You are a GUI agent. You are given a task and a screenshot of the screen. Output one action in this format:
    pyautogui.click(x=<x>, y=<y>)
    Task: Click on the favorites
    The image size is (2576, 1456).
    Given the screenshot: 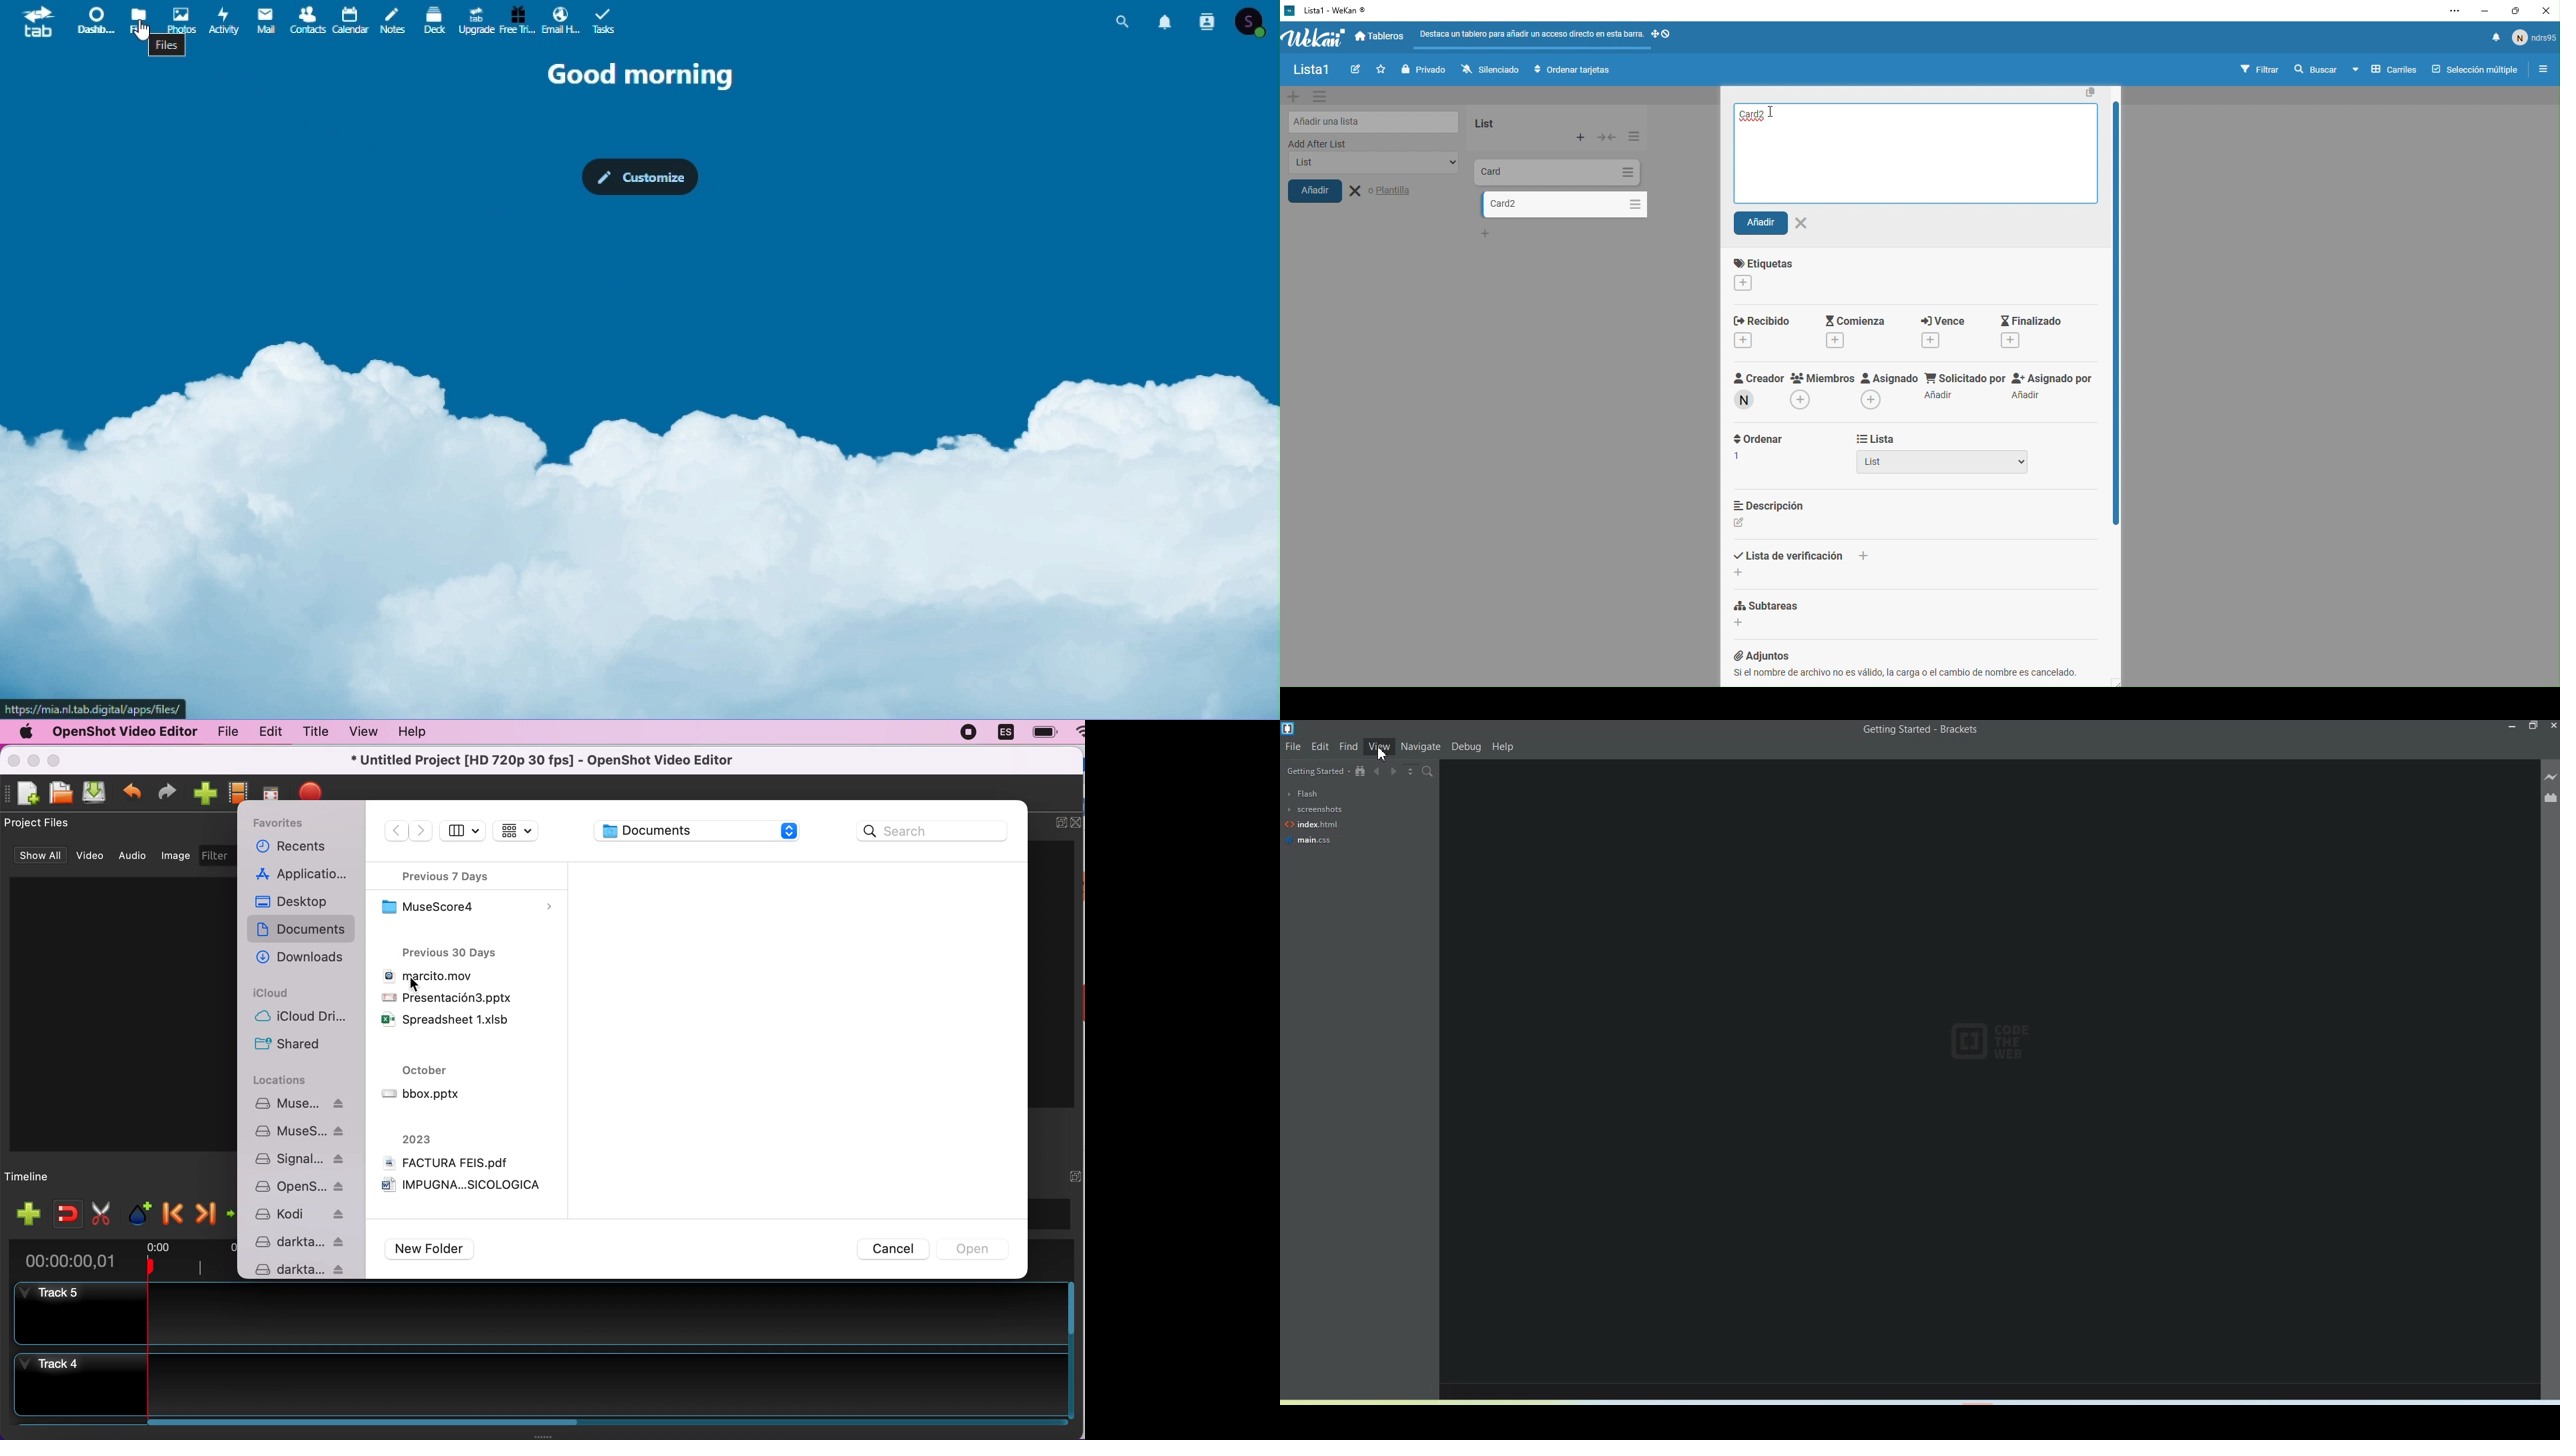 What is the action you would take?
    pyautogui.click(x=288, y=821)
    